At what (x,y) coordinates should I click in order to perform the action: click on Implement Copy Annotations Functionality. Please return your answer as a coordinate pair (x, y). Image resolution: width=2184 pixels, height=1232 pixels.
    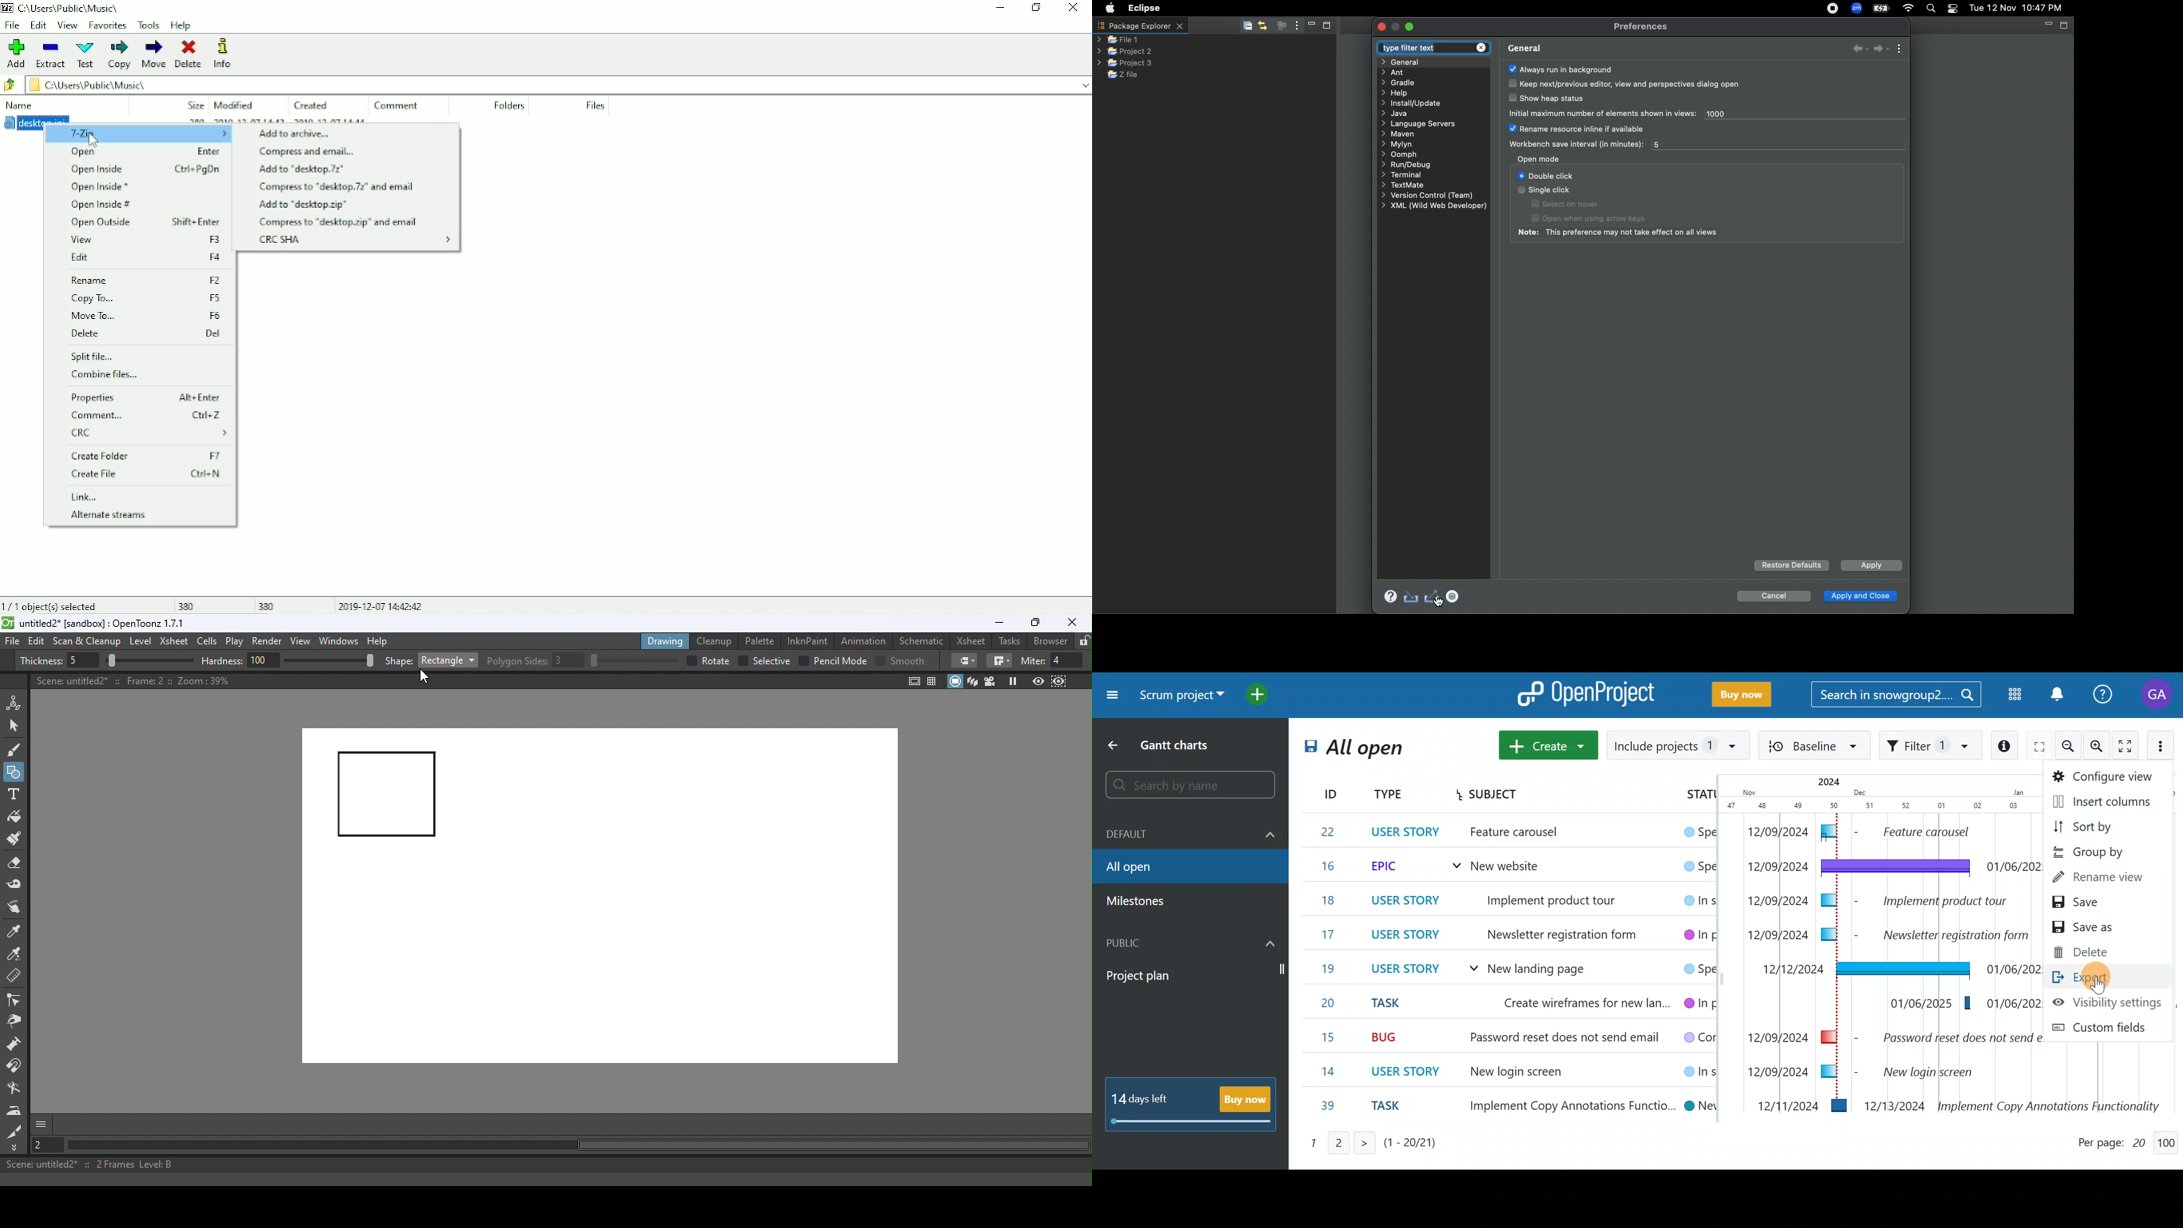
    Looking at the image, I should click on (1564, 1105).